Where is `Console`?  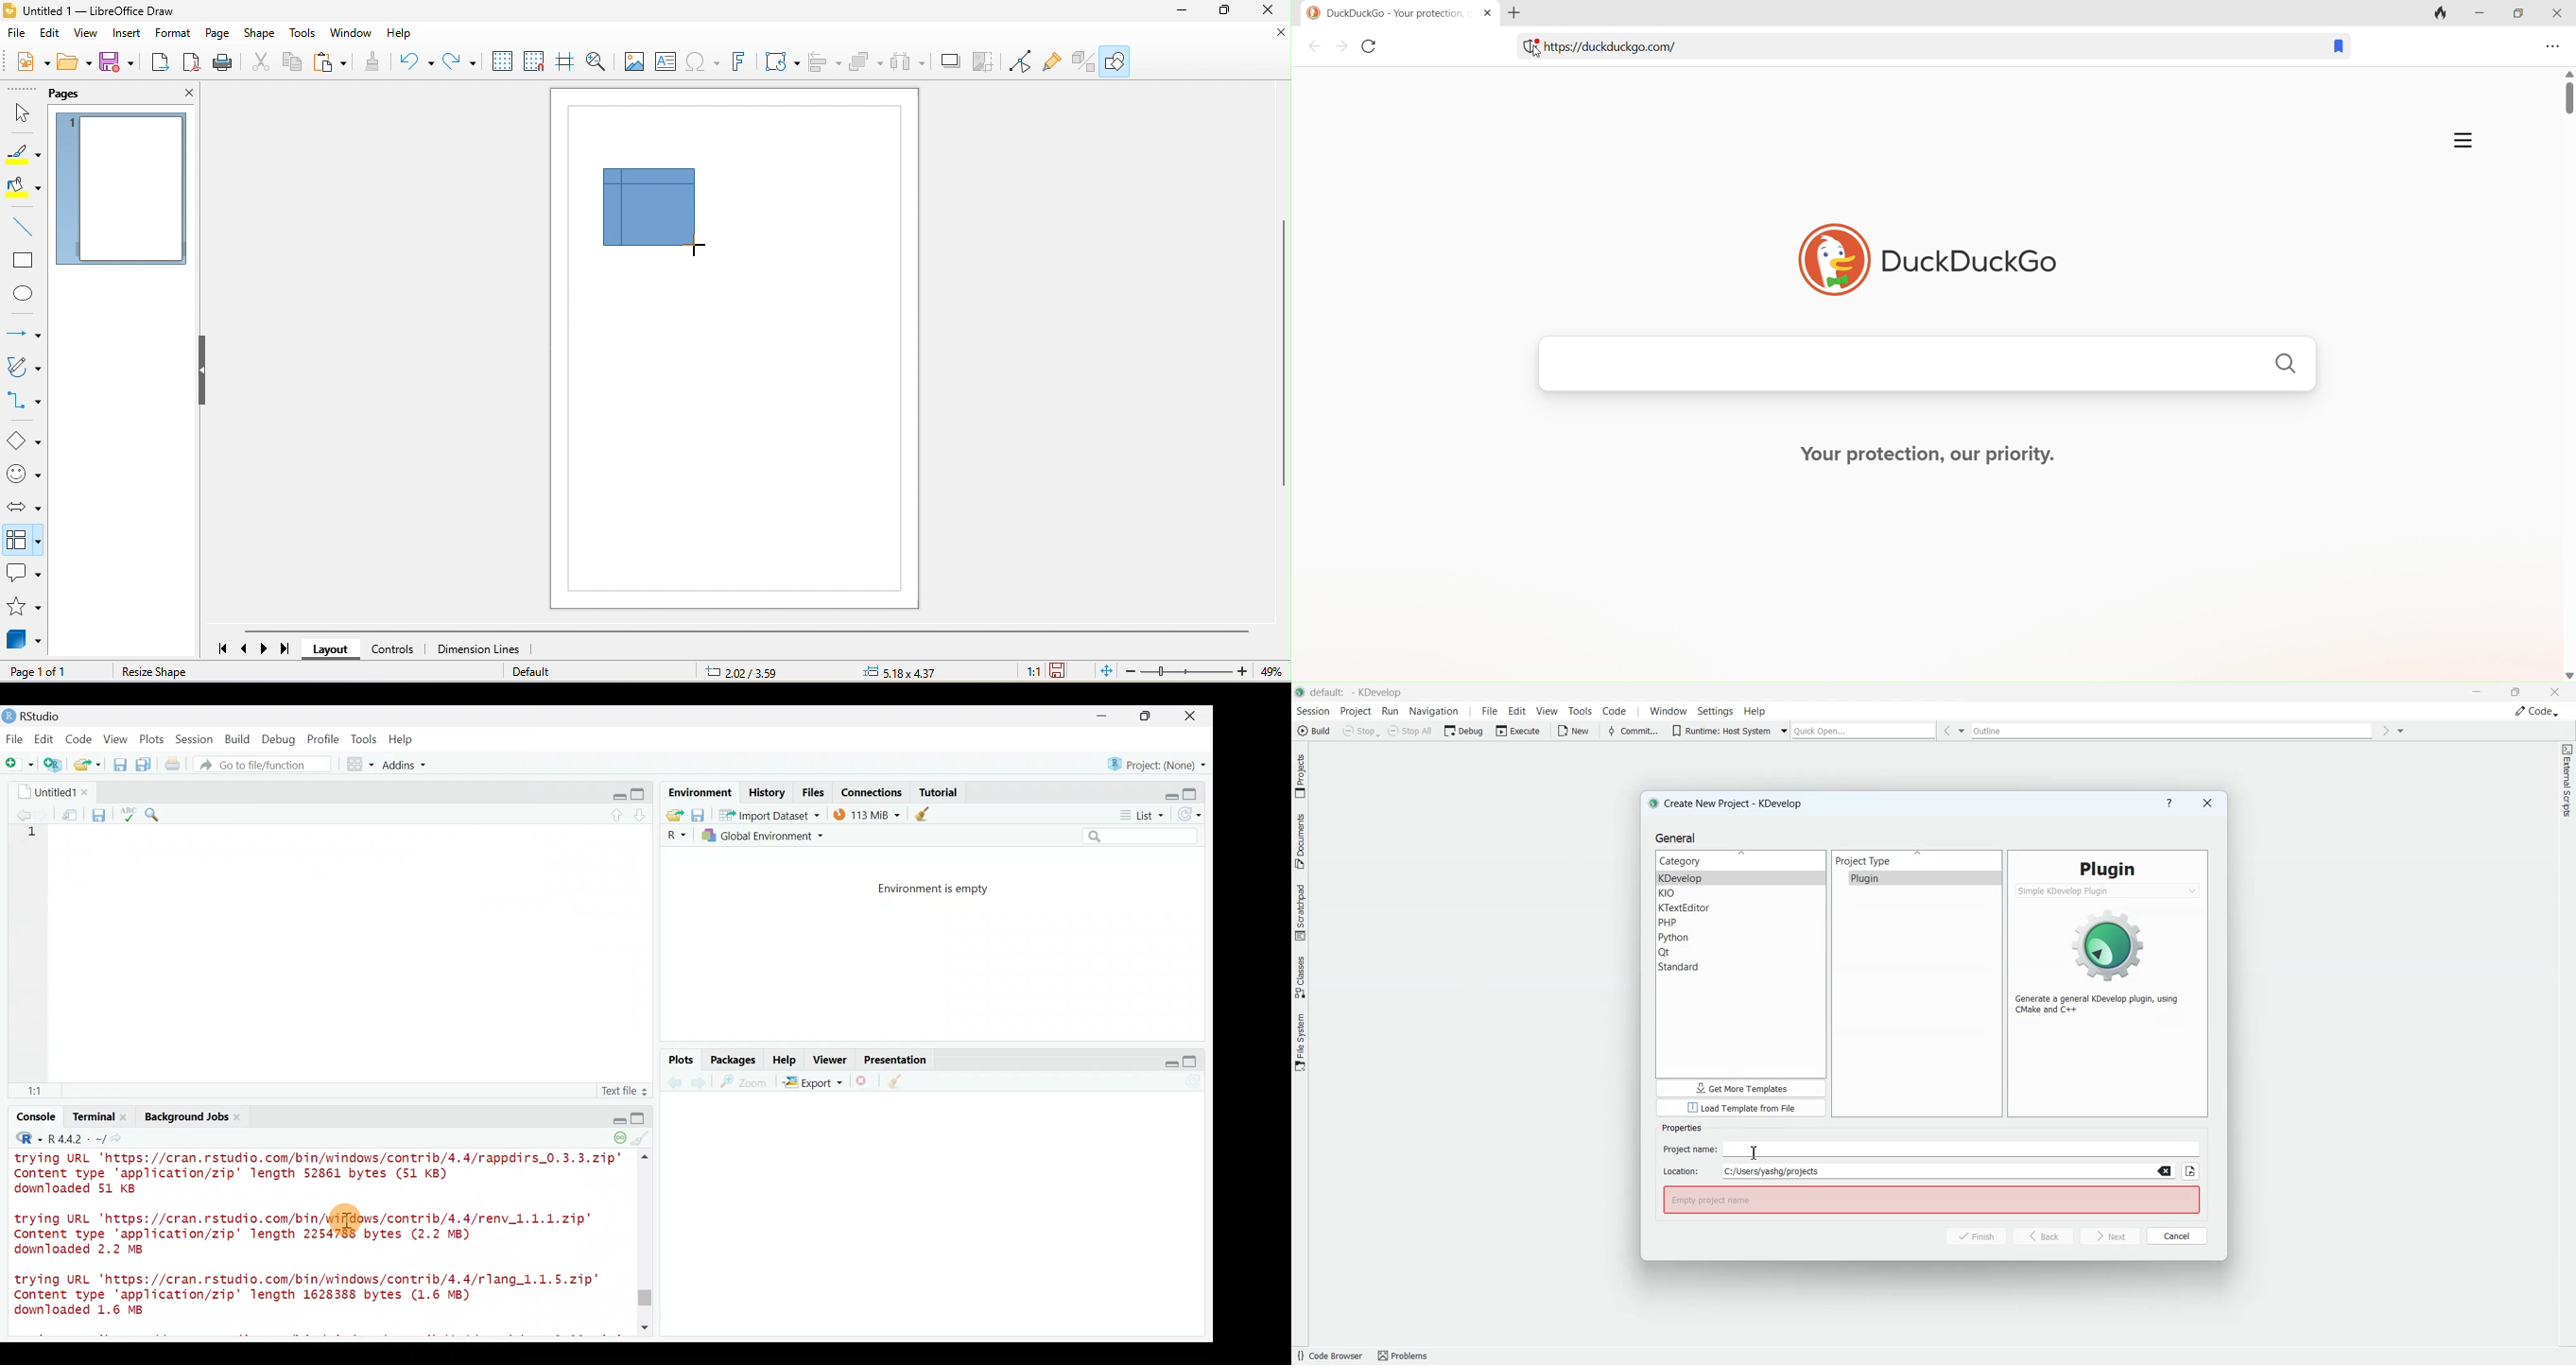
Console is located at coordinates (35, 1119).